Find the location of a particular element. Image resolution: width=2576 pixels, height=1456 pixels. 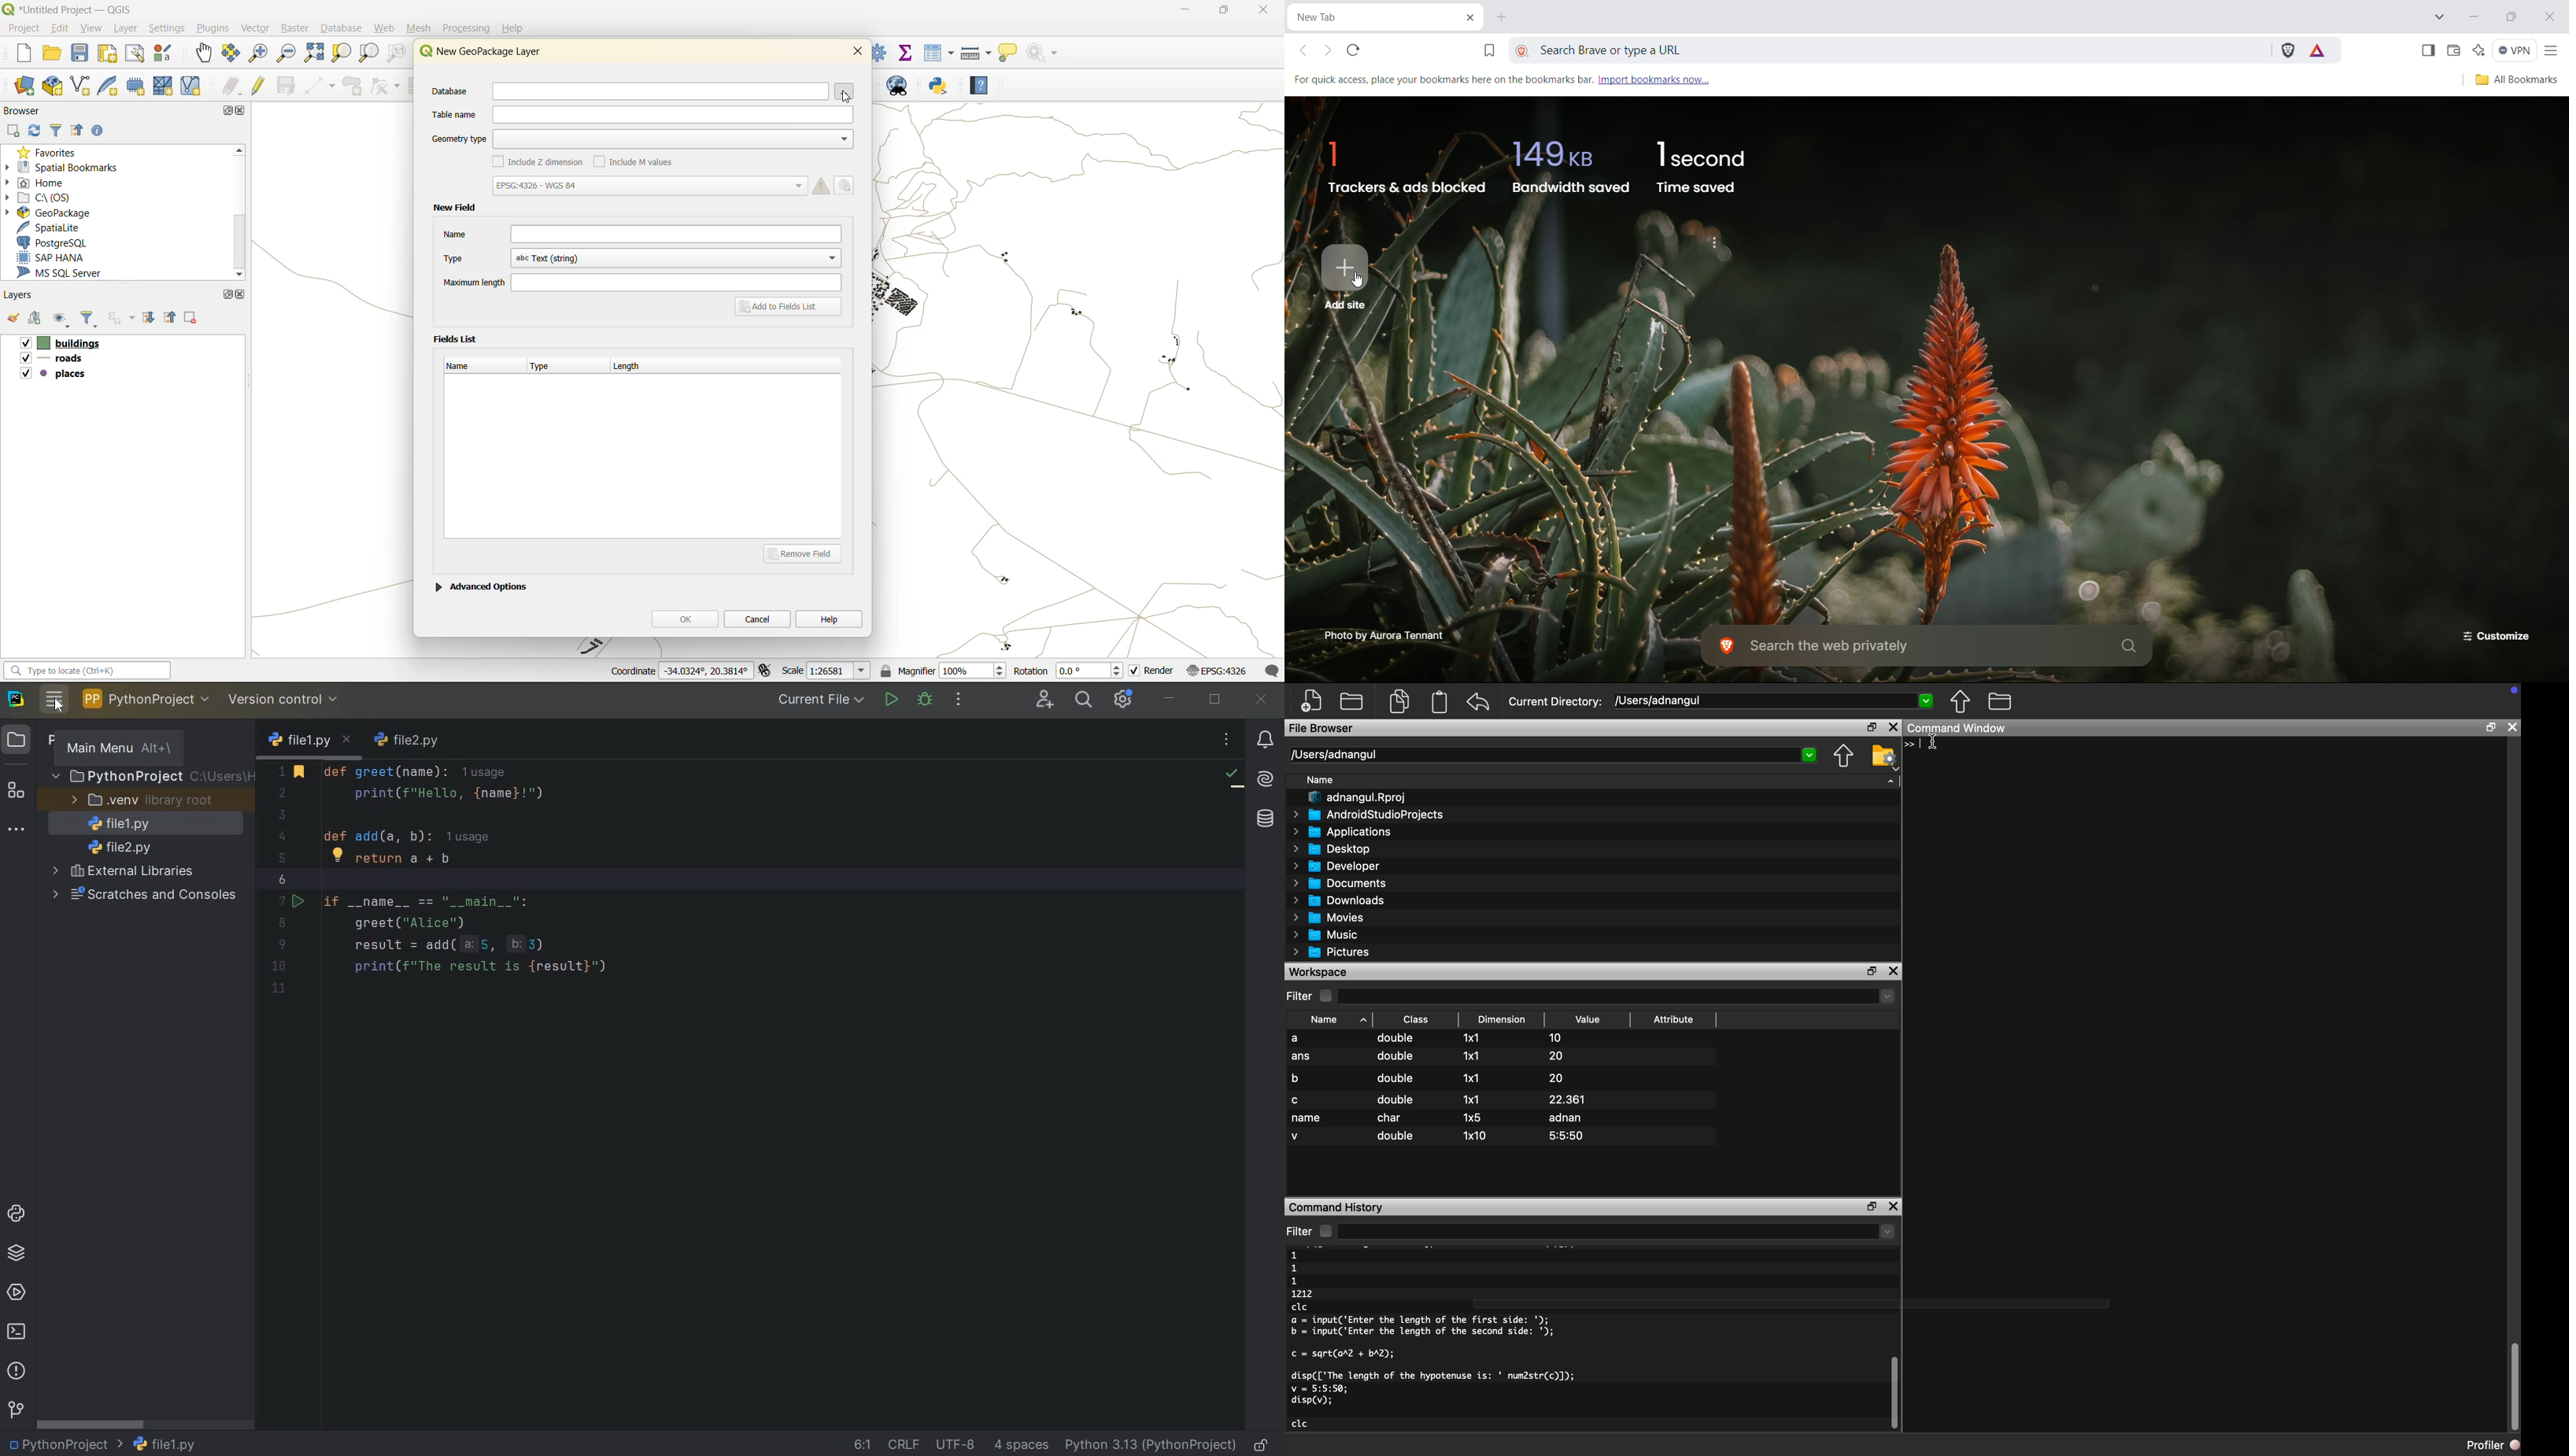

New folder is located at coordinates (1351, 701).